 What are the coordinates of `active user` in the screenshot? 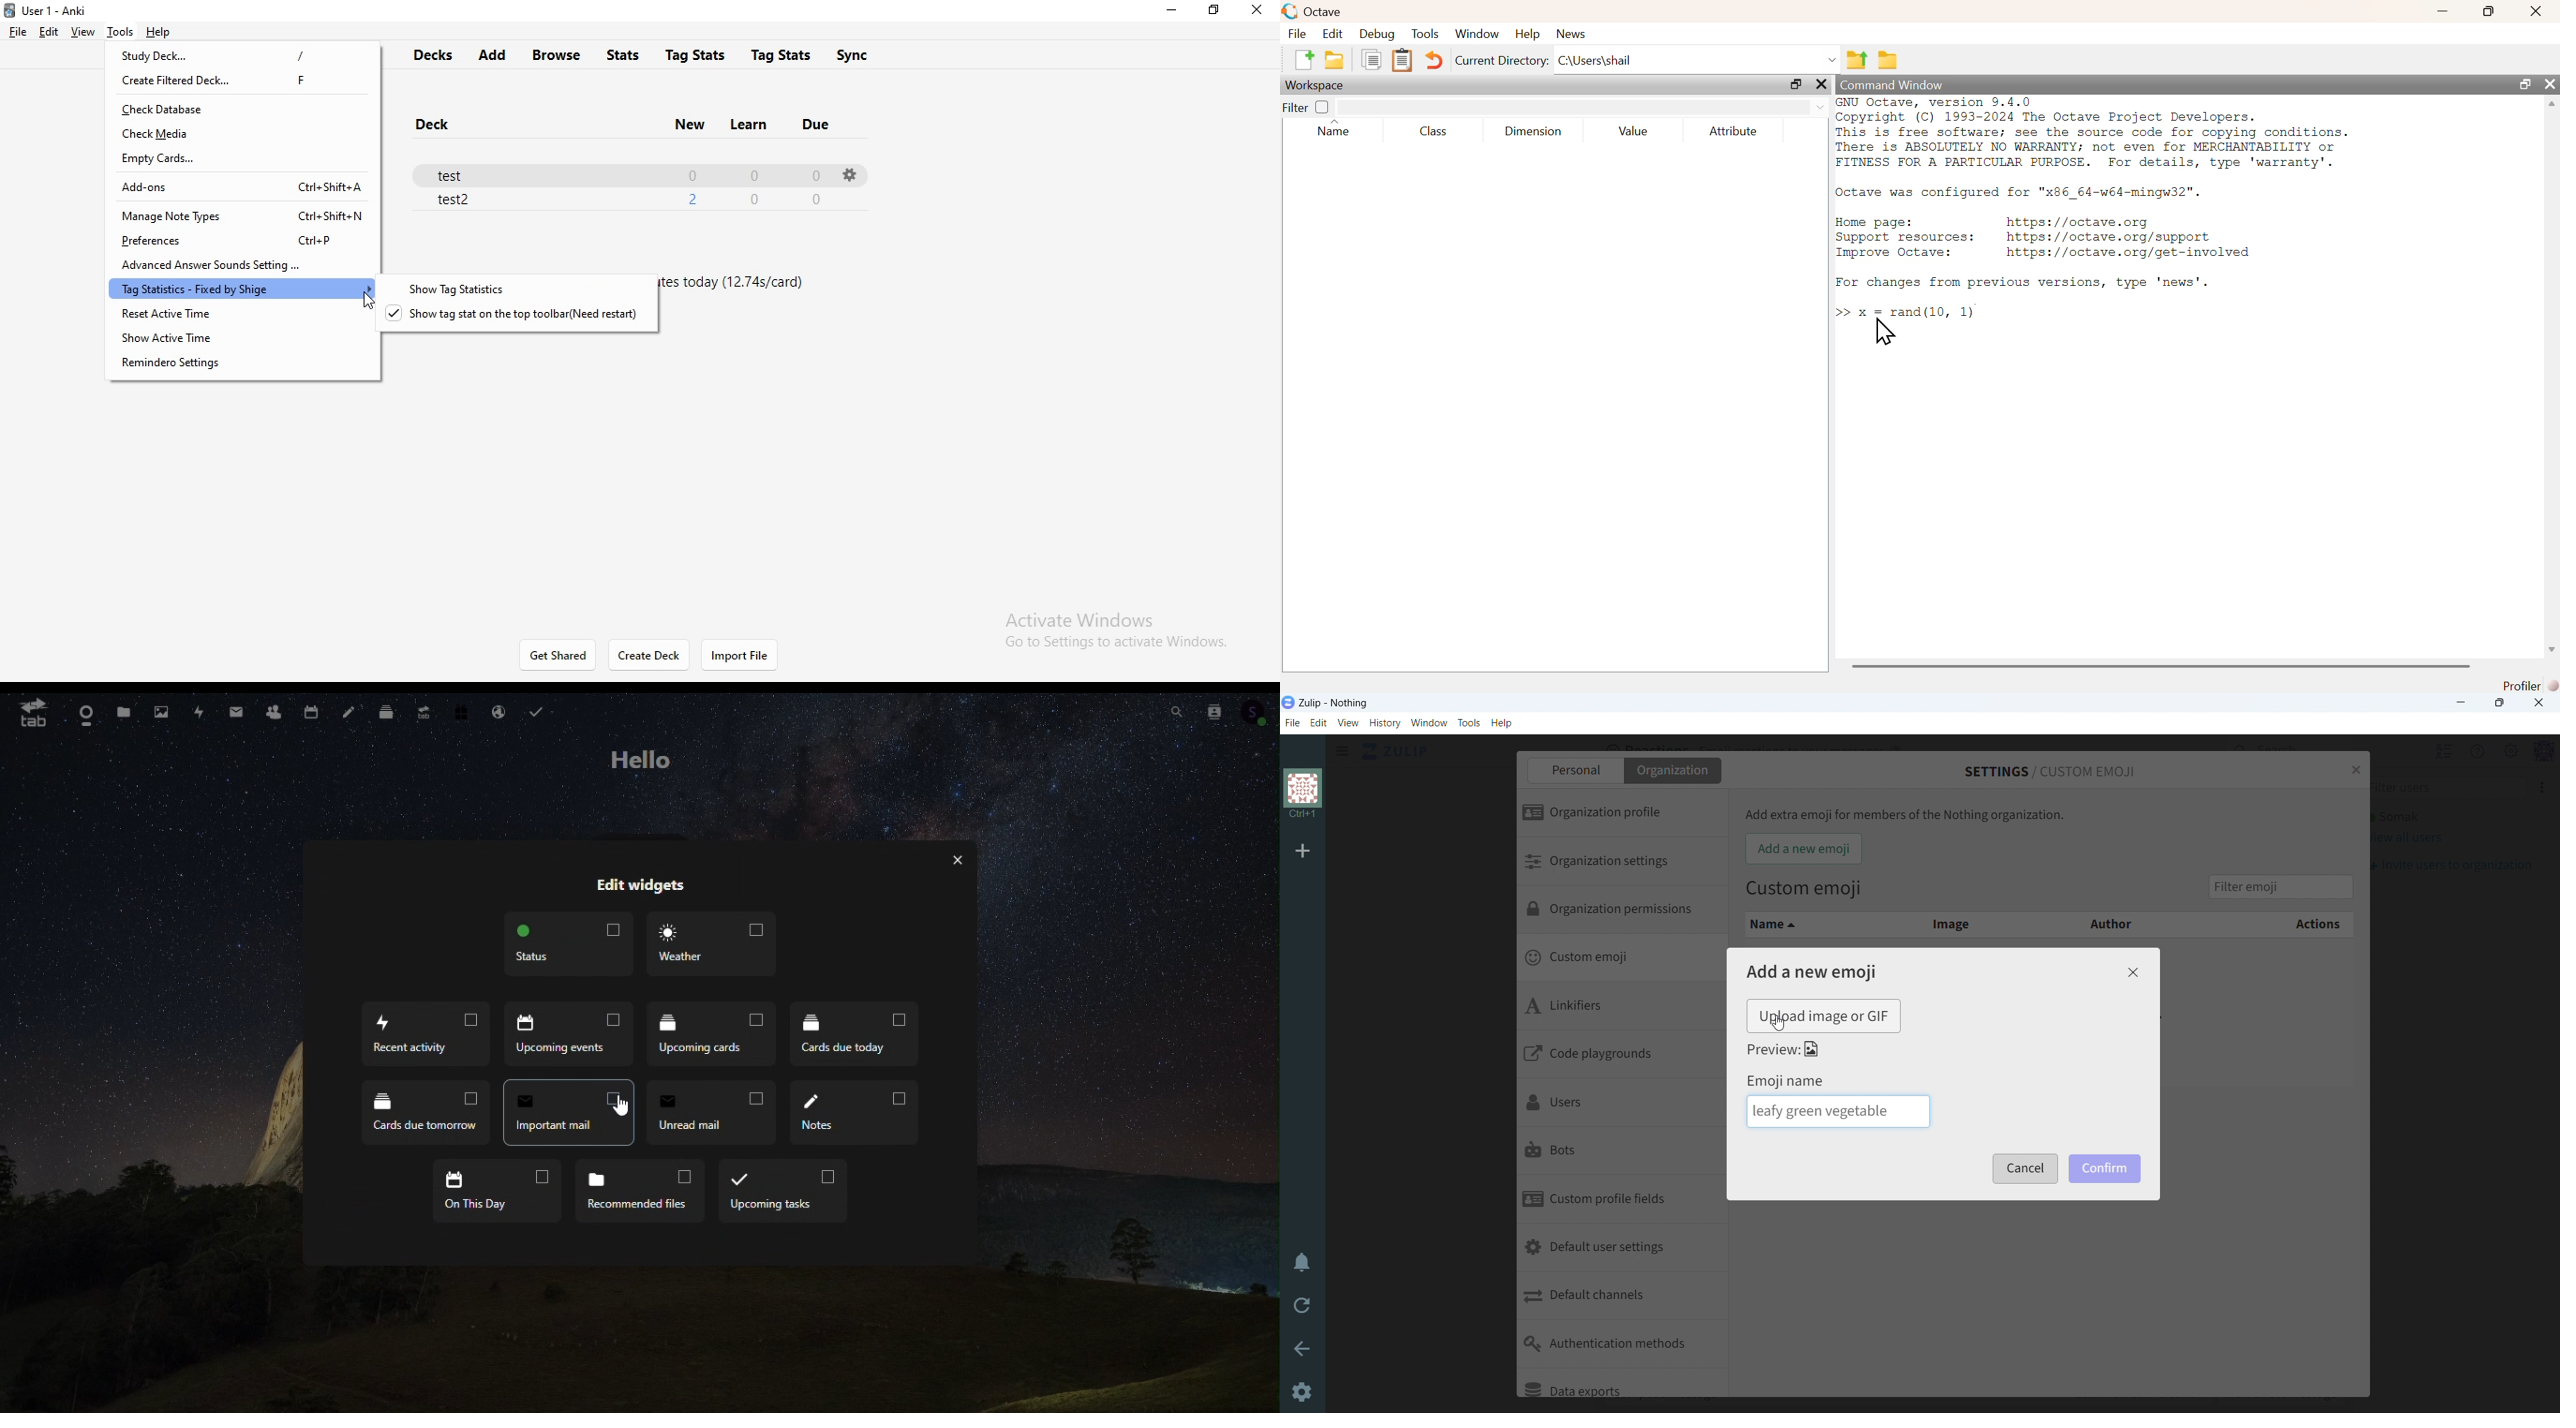 It's located at (2394, 817).